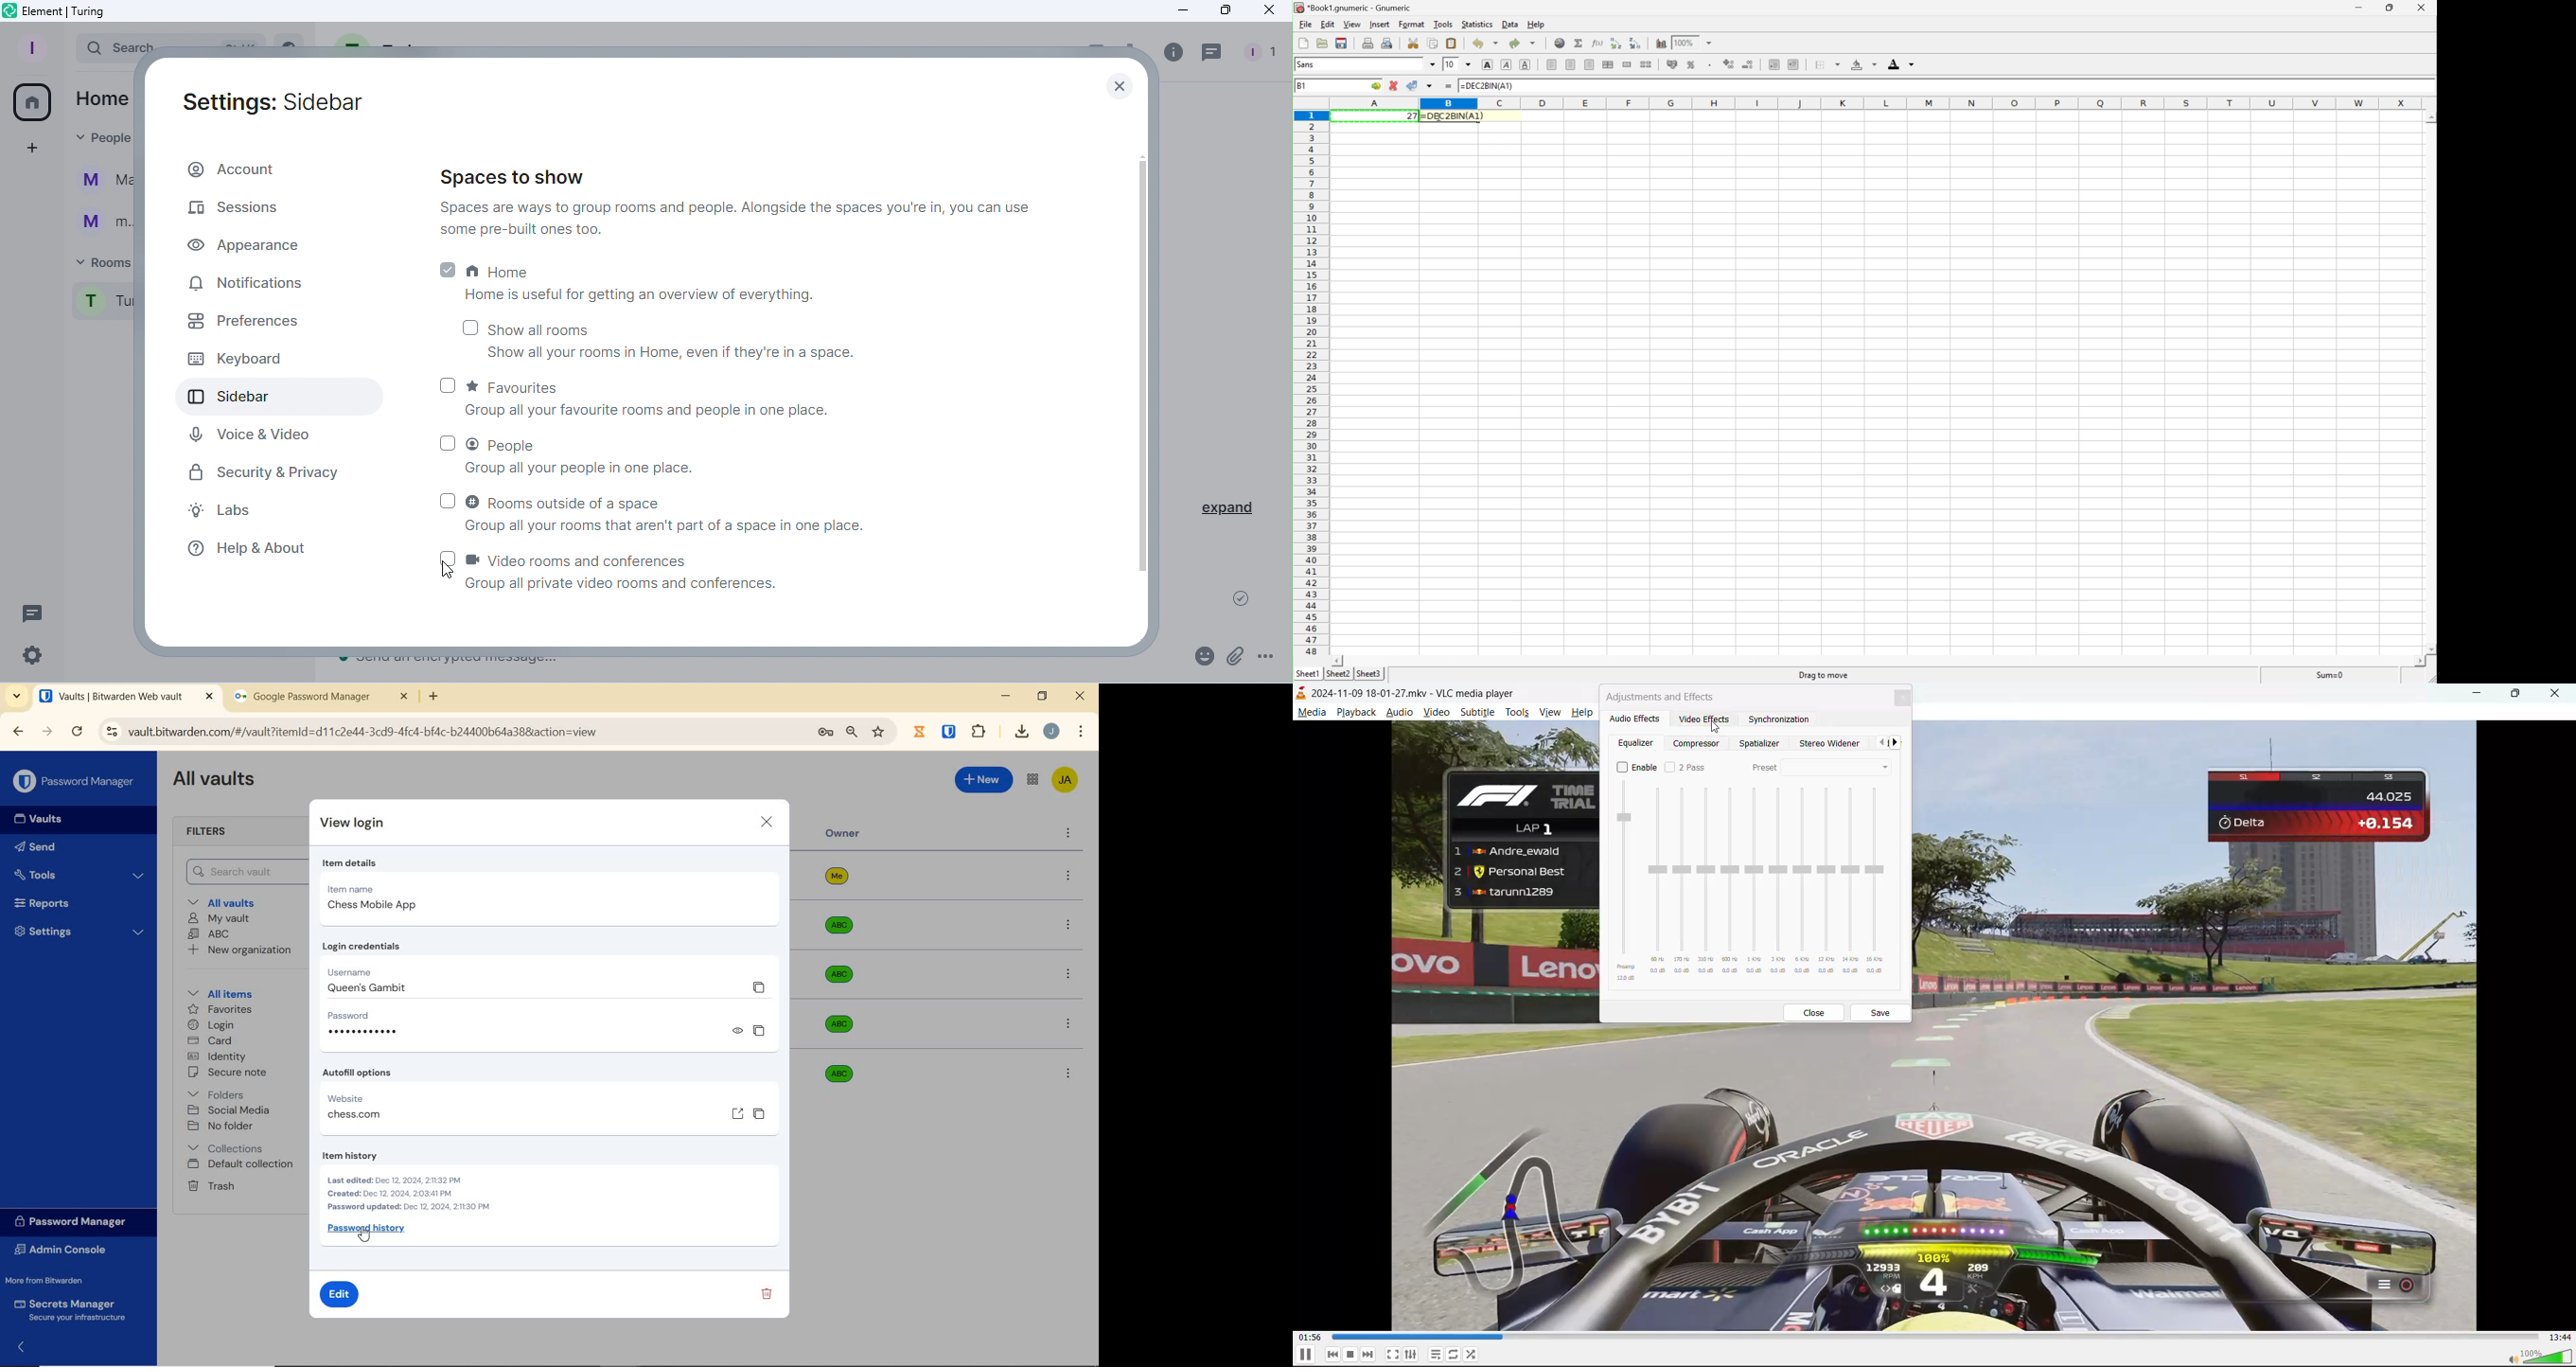 The image size is (2576, 1372). I want to click on abc, so click(839, 1025).